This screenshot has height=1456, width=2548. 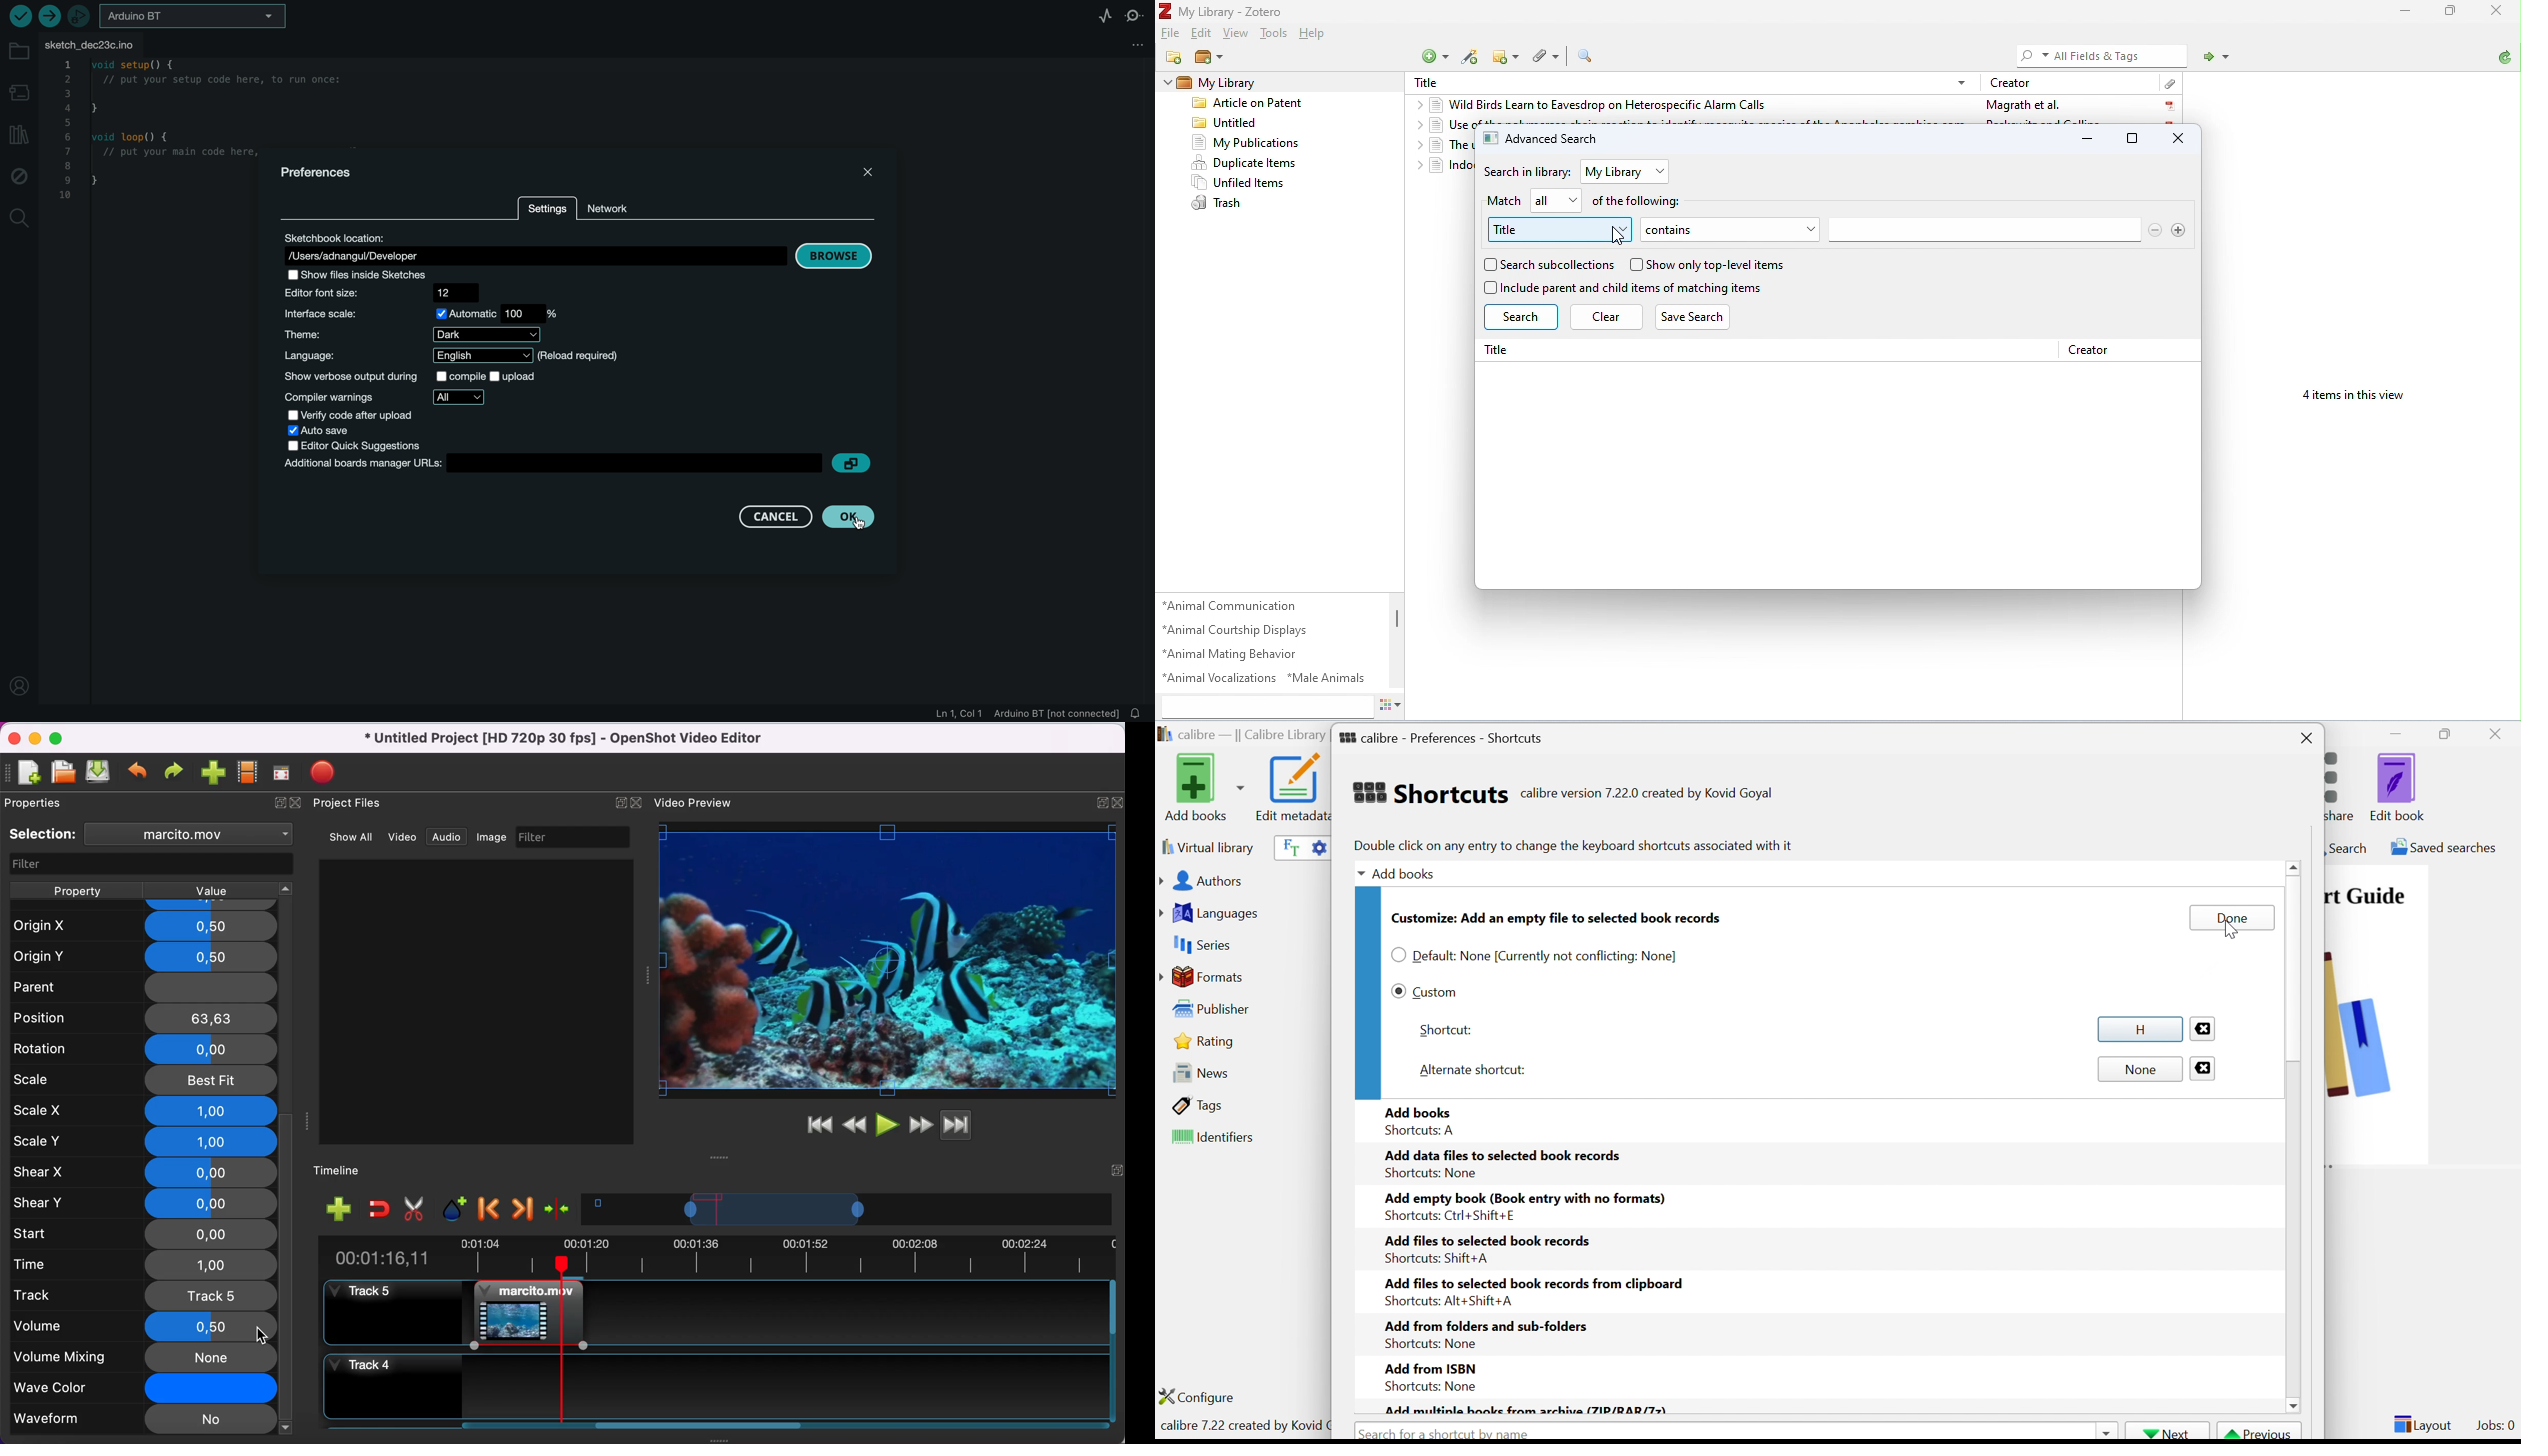 I want to click on expand/hide, so click(x=277, y=805).